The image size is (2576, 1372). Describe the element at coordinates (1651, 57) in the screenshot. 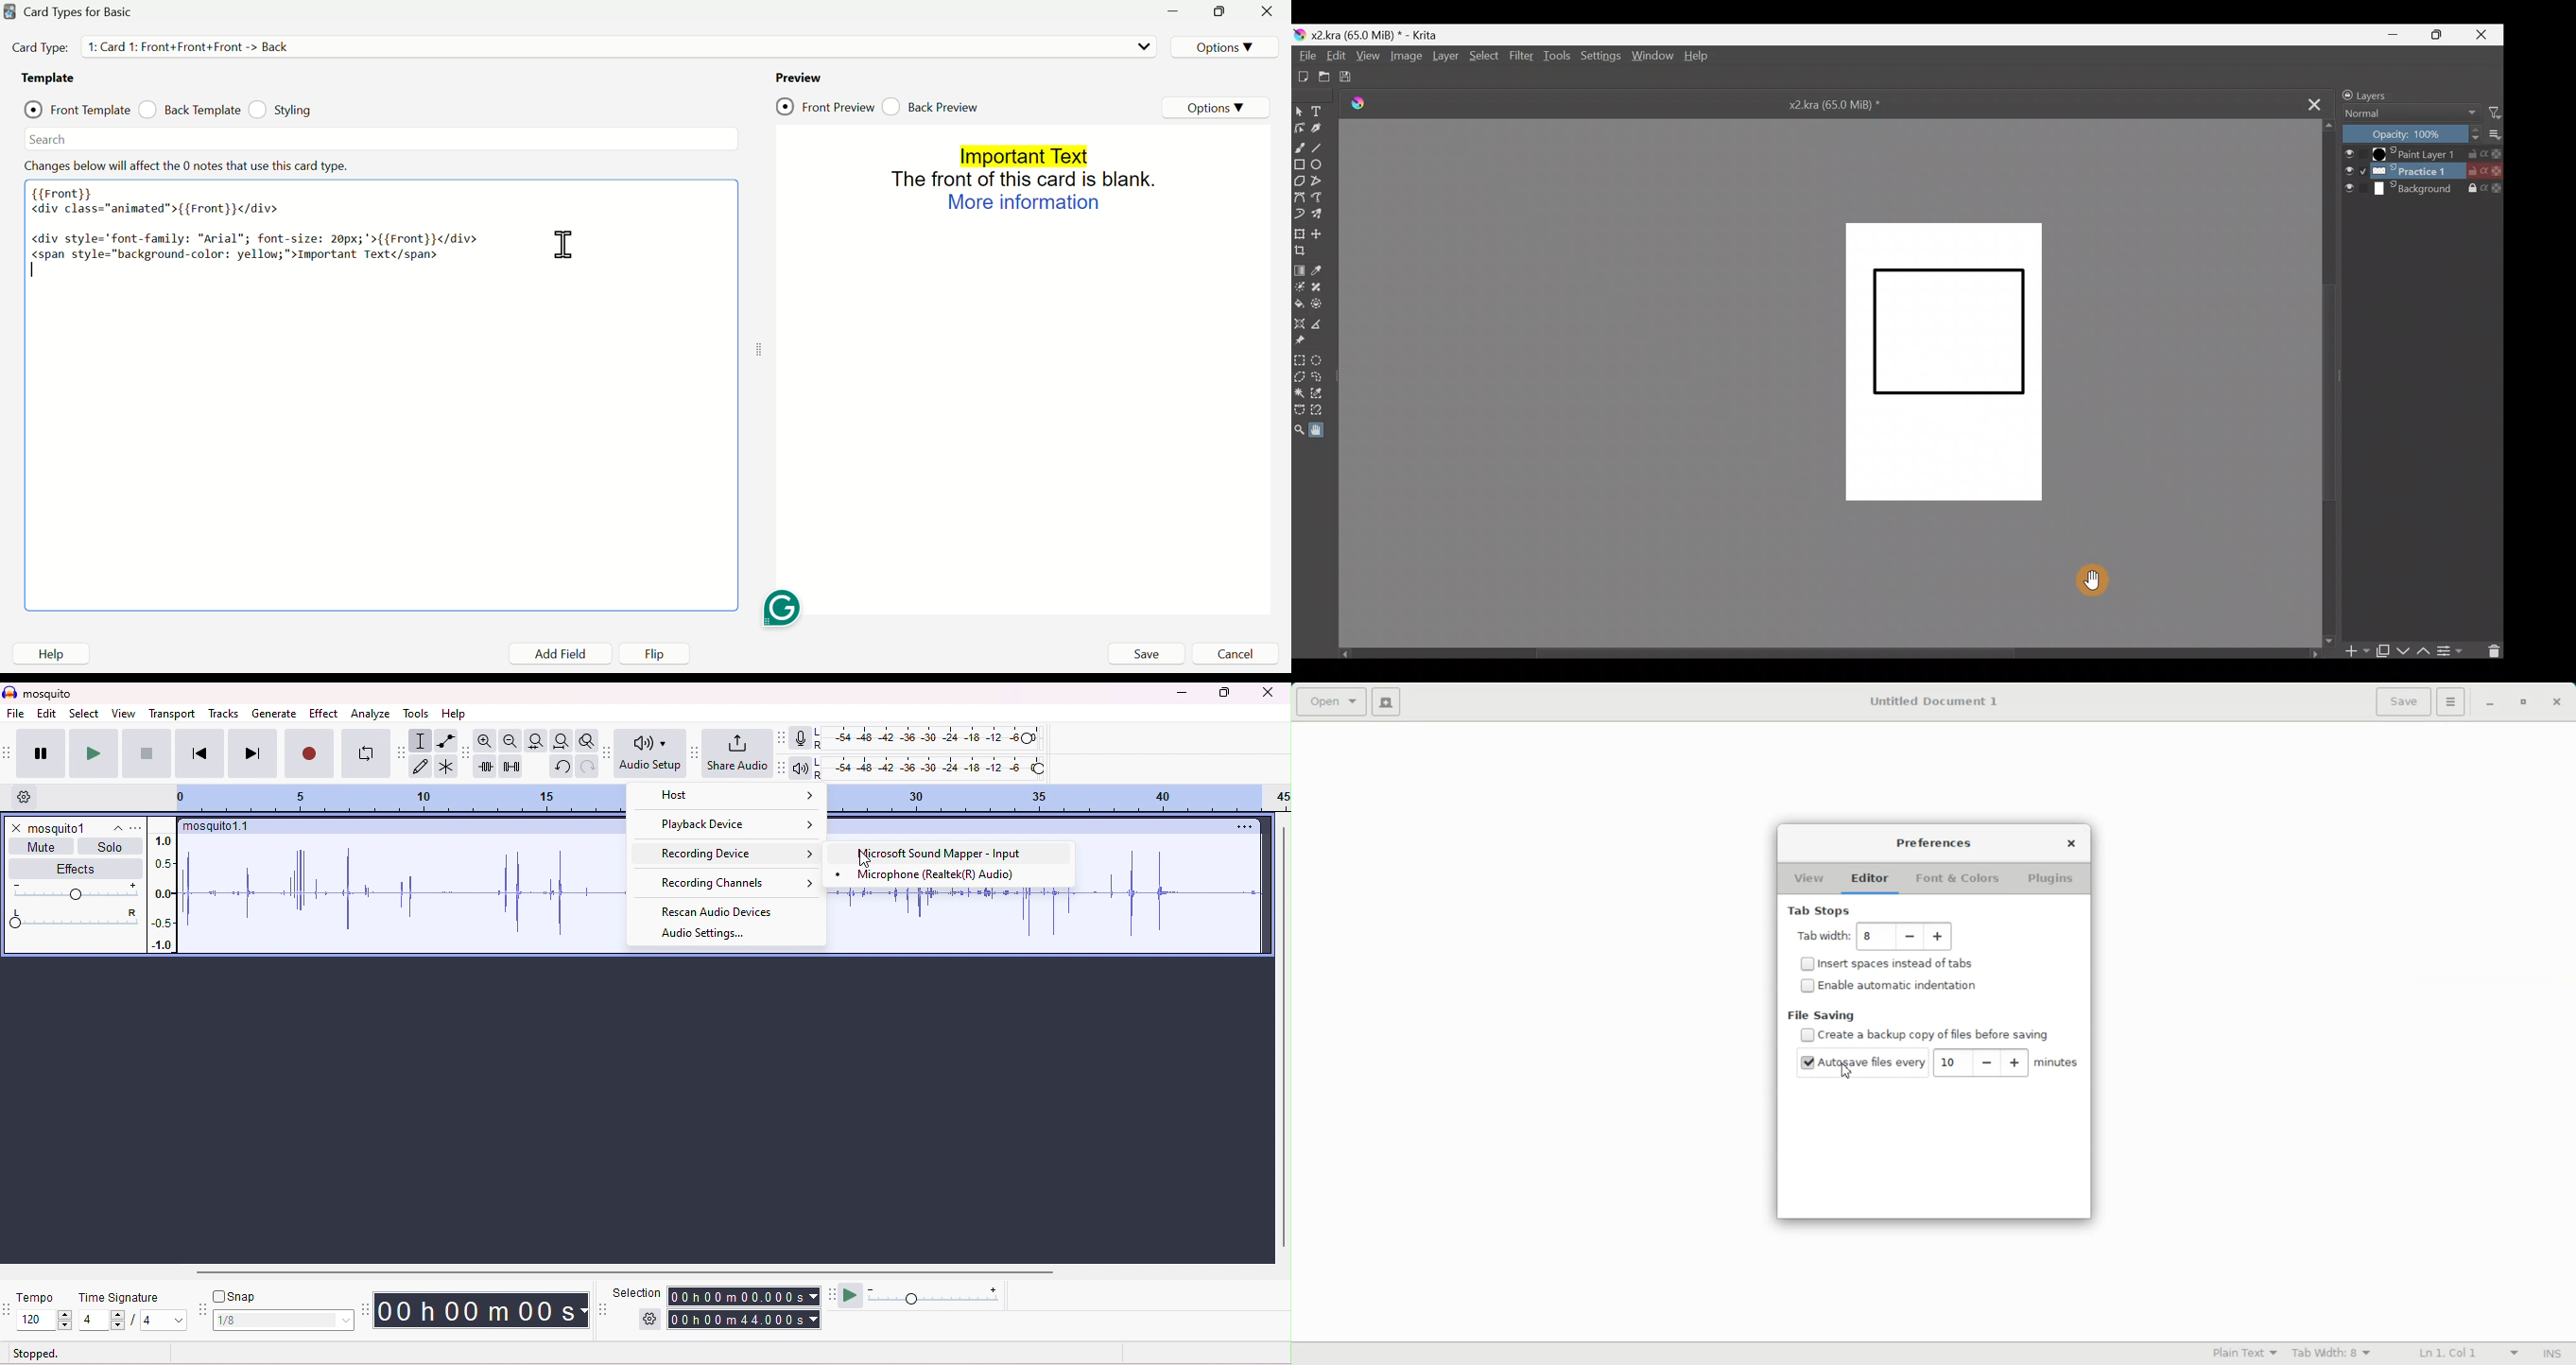

I see `Window` at that location.